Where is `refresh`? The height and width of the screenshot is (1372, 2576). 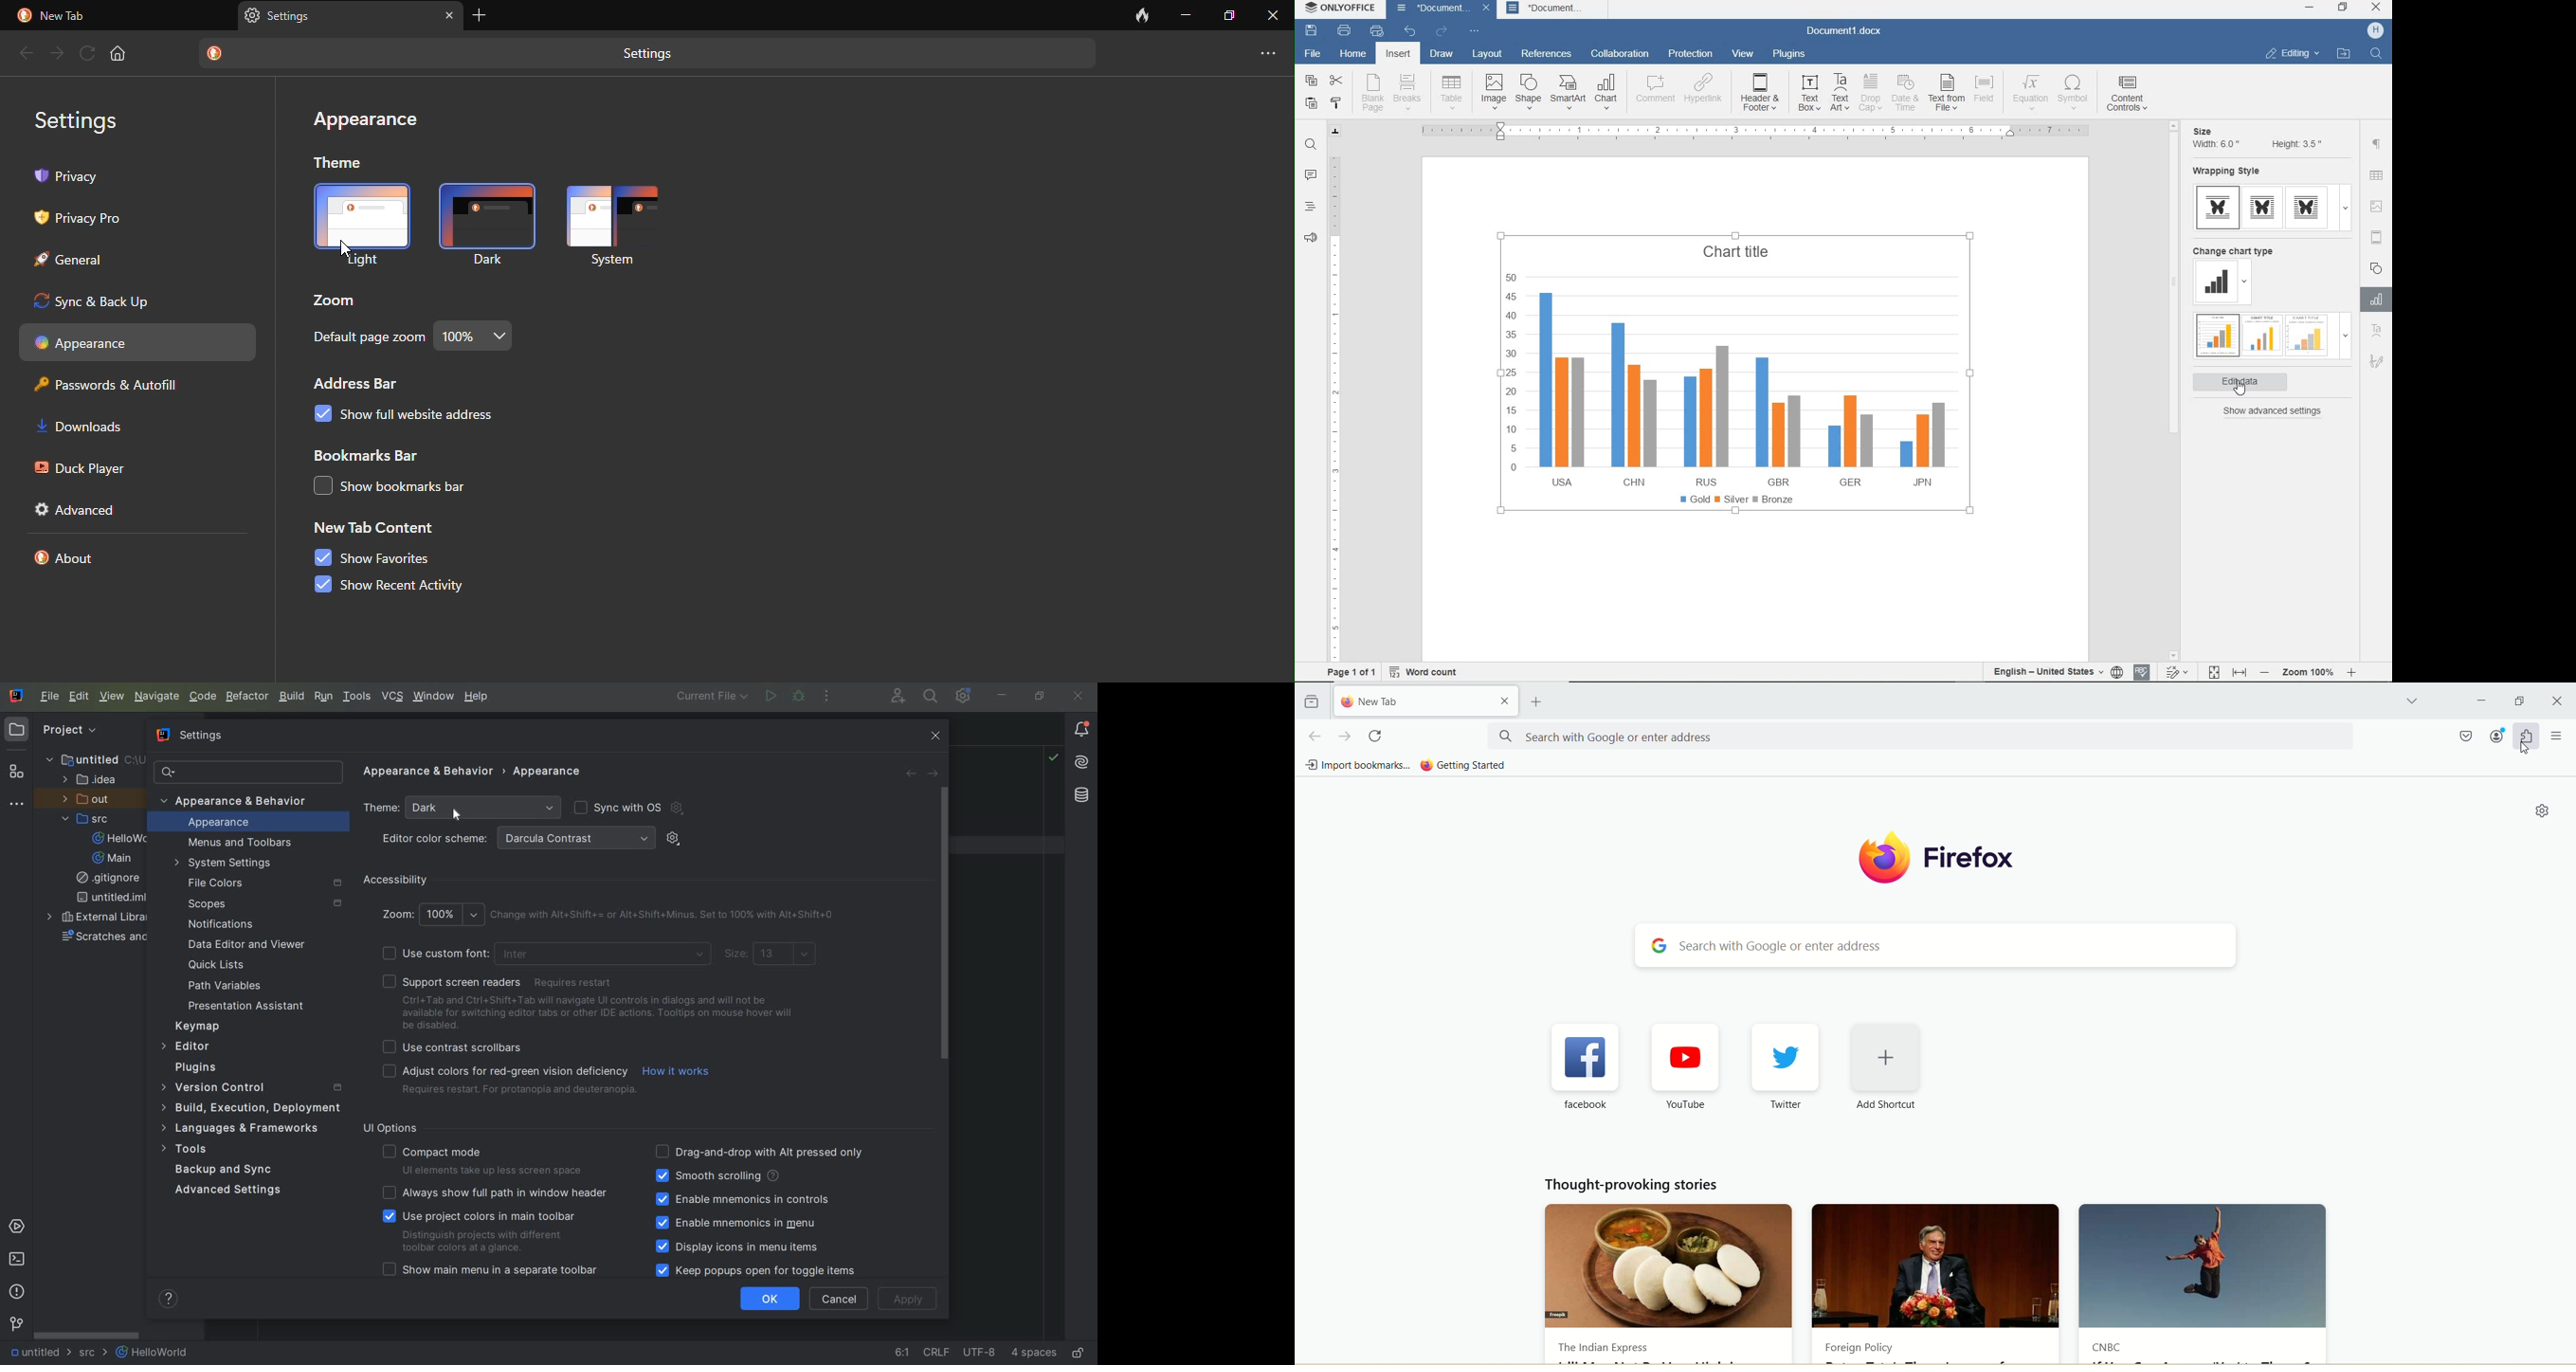
refresh is located at coordinates (86, 52).